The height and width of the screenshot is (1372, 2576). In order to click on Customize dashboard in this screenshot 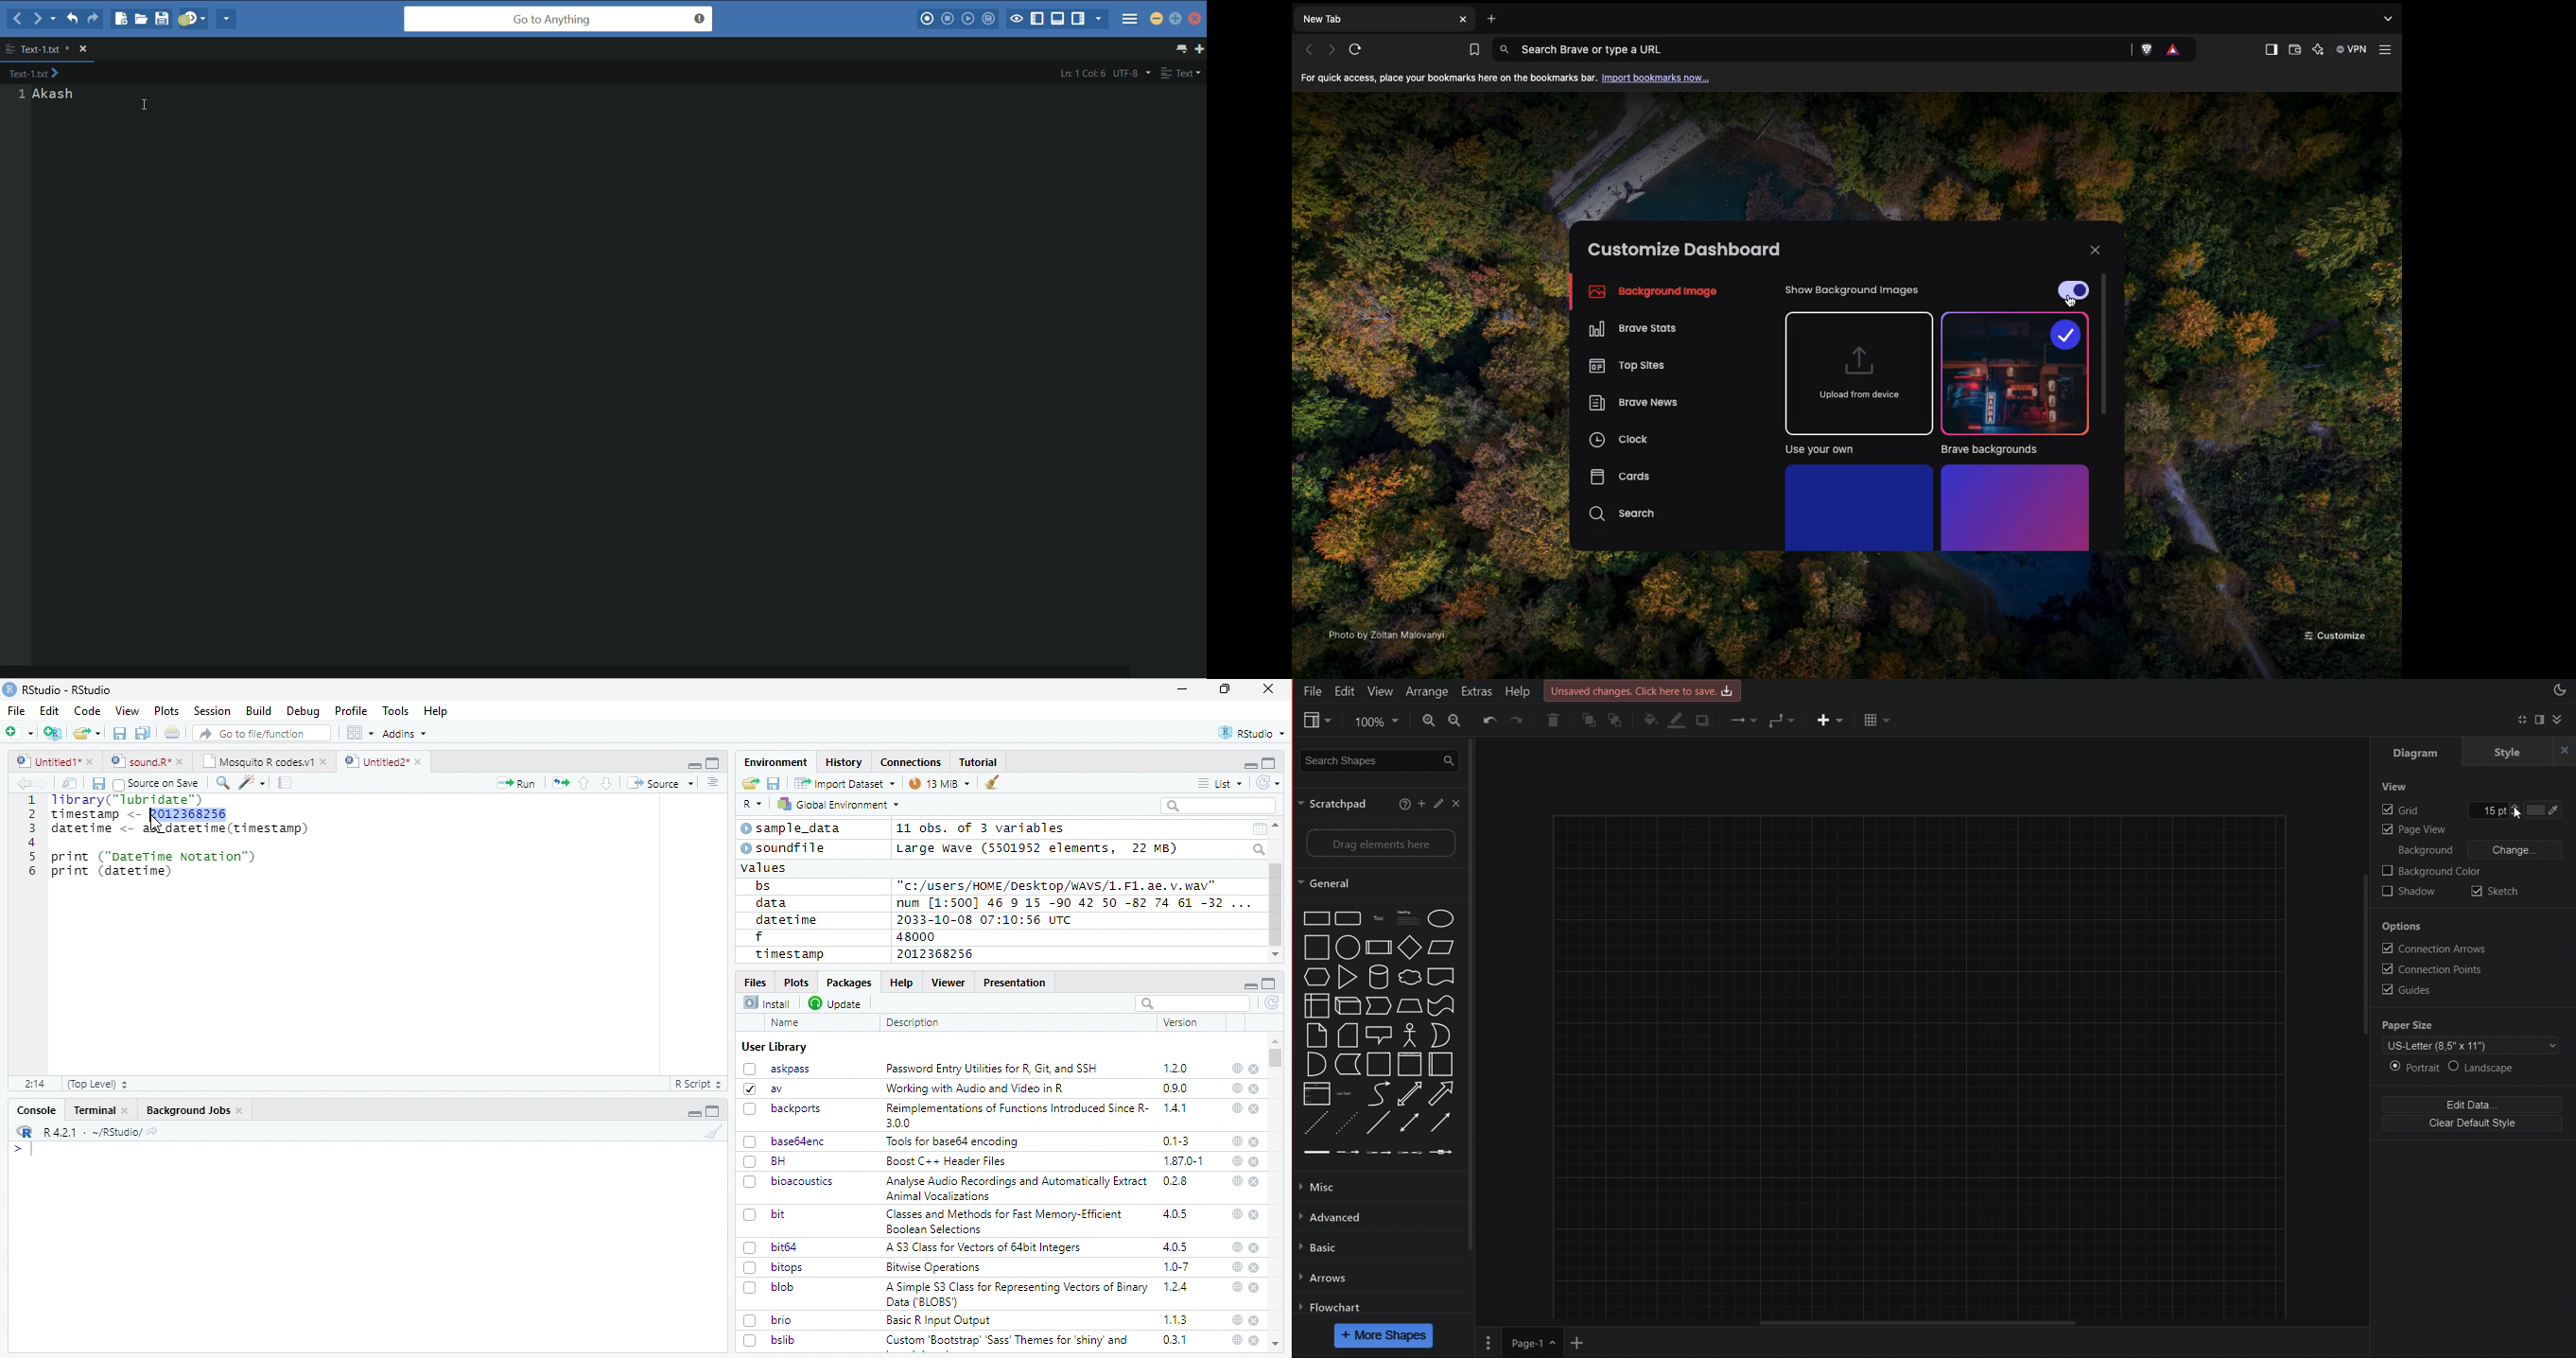, I will do `click(1685, 249)`.